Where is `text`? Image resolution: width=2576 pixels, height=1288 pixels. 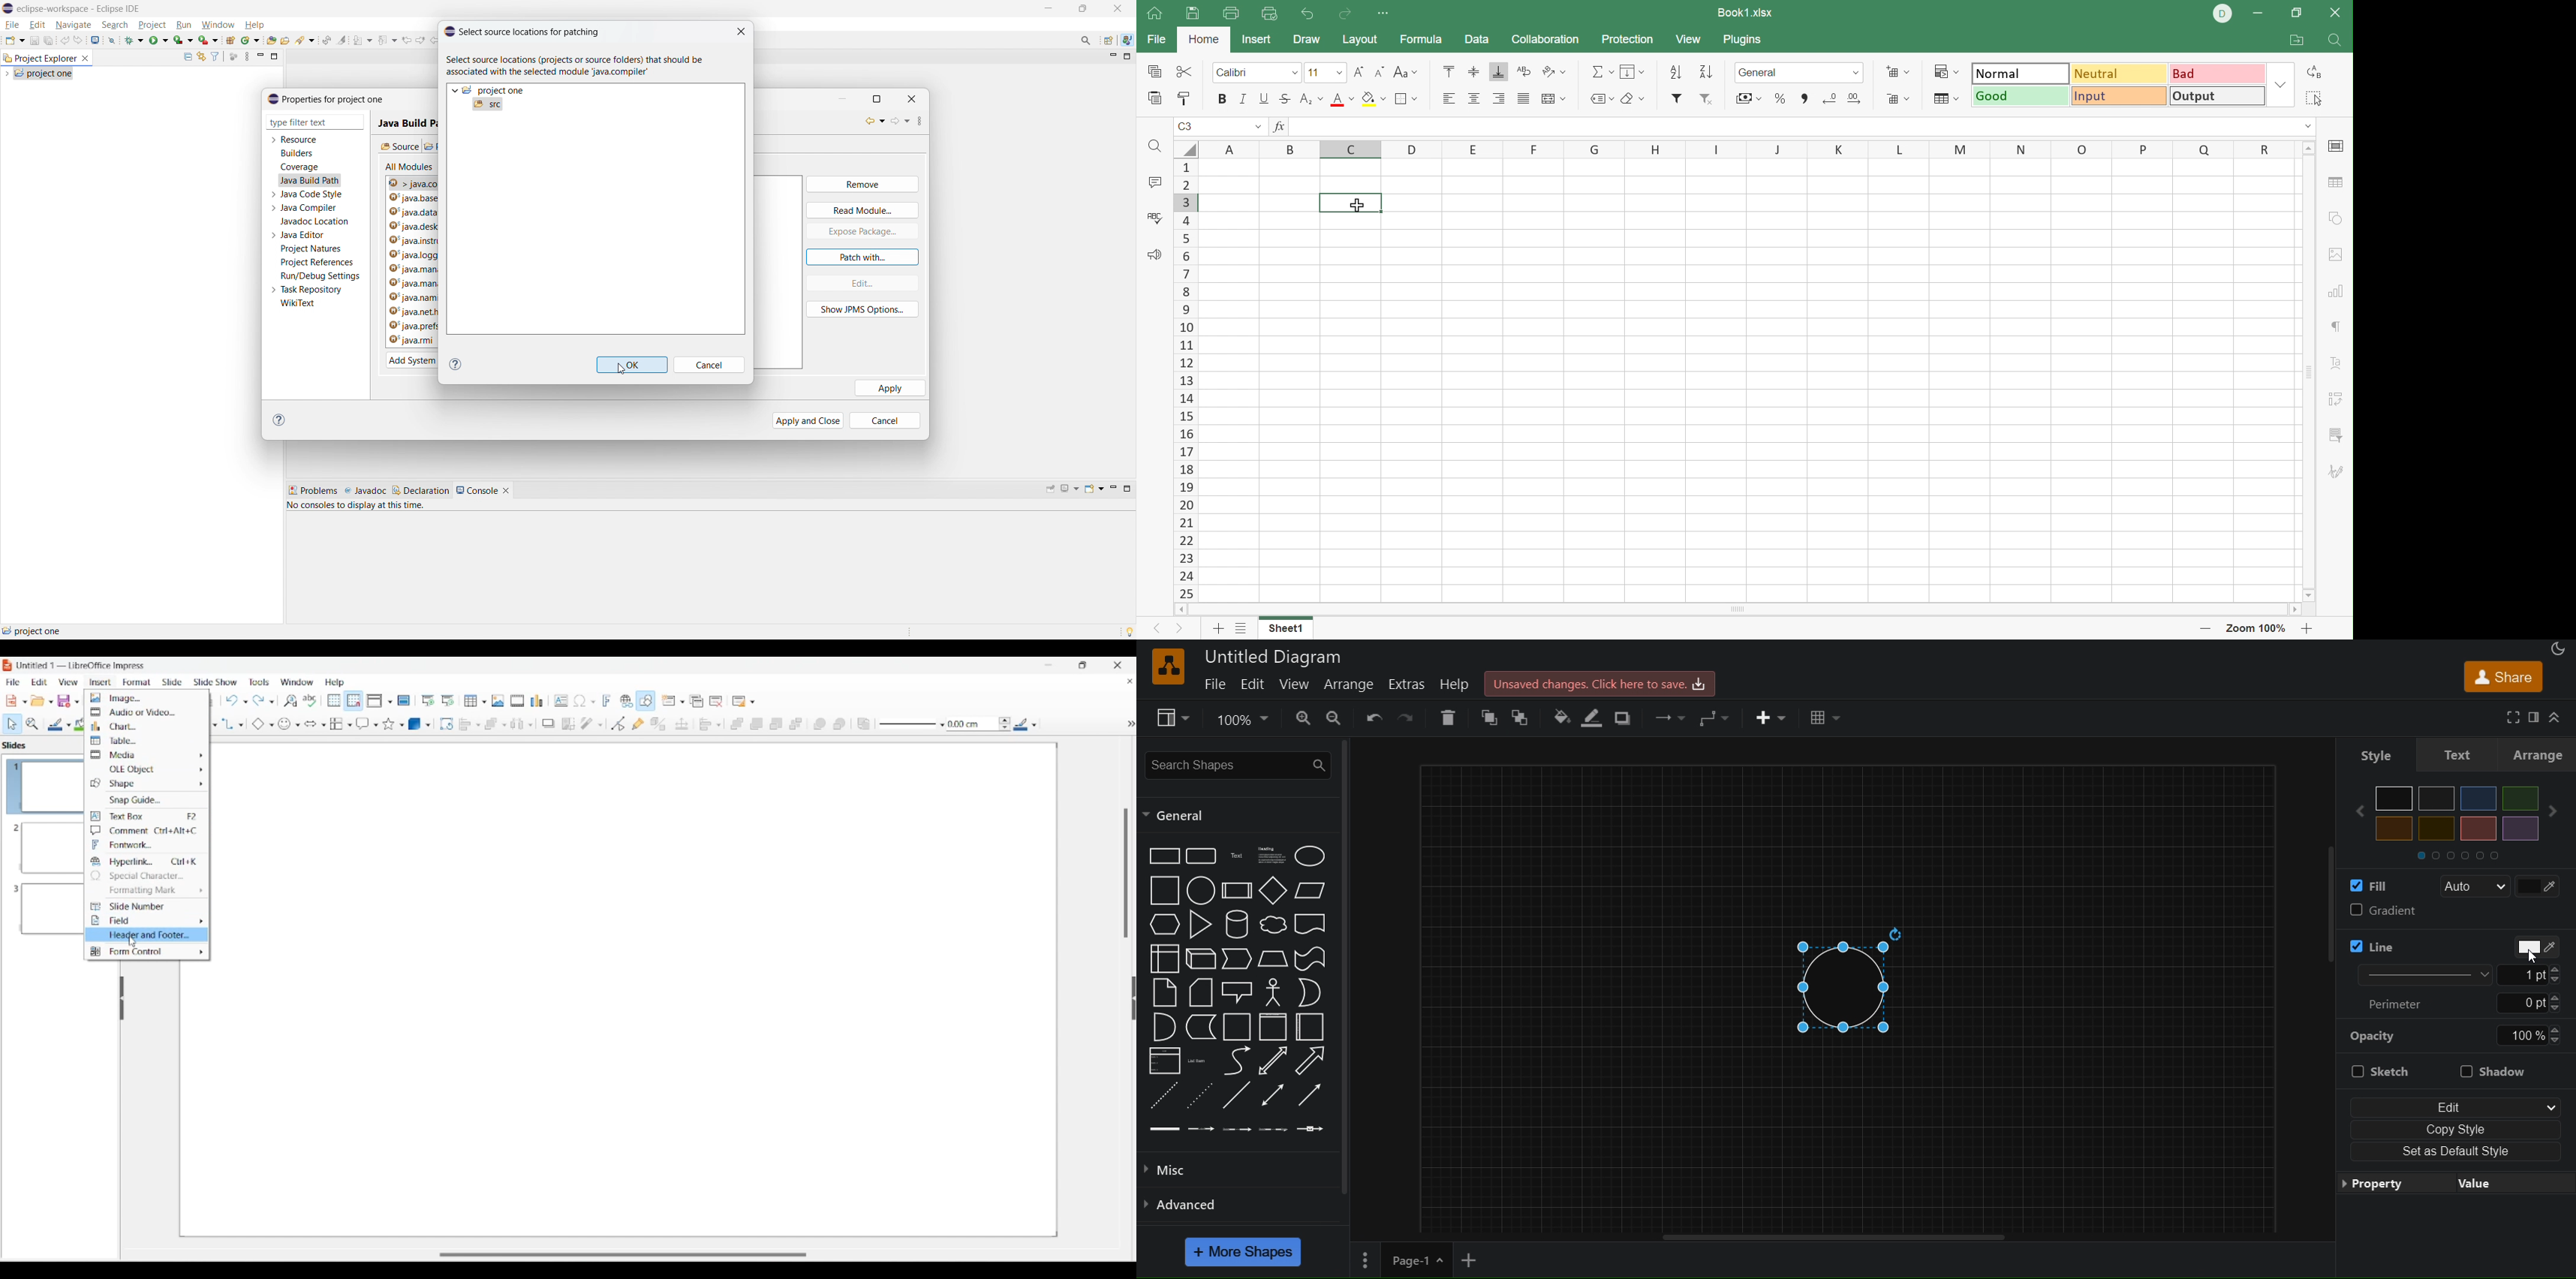 text is located at coordinates (1238, 856).